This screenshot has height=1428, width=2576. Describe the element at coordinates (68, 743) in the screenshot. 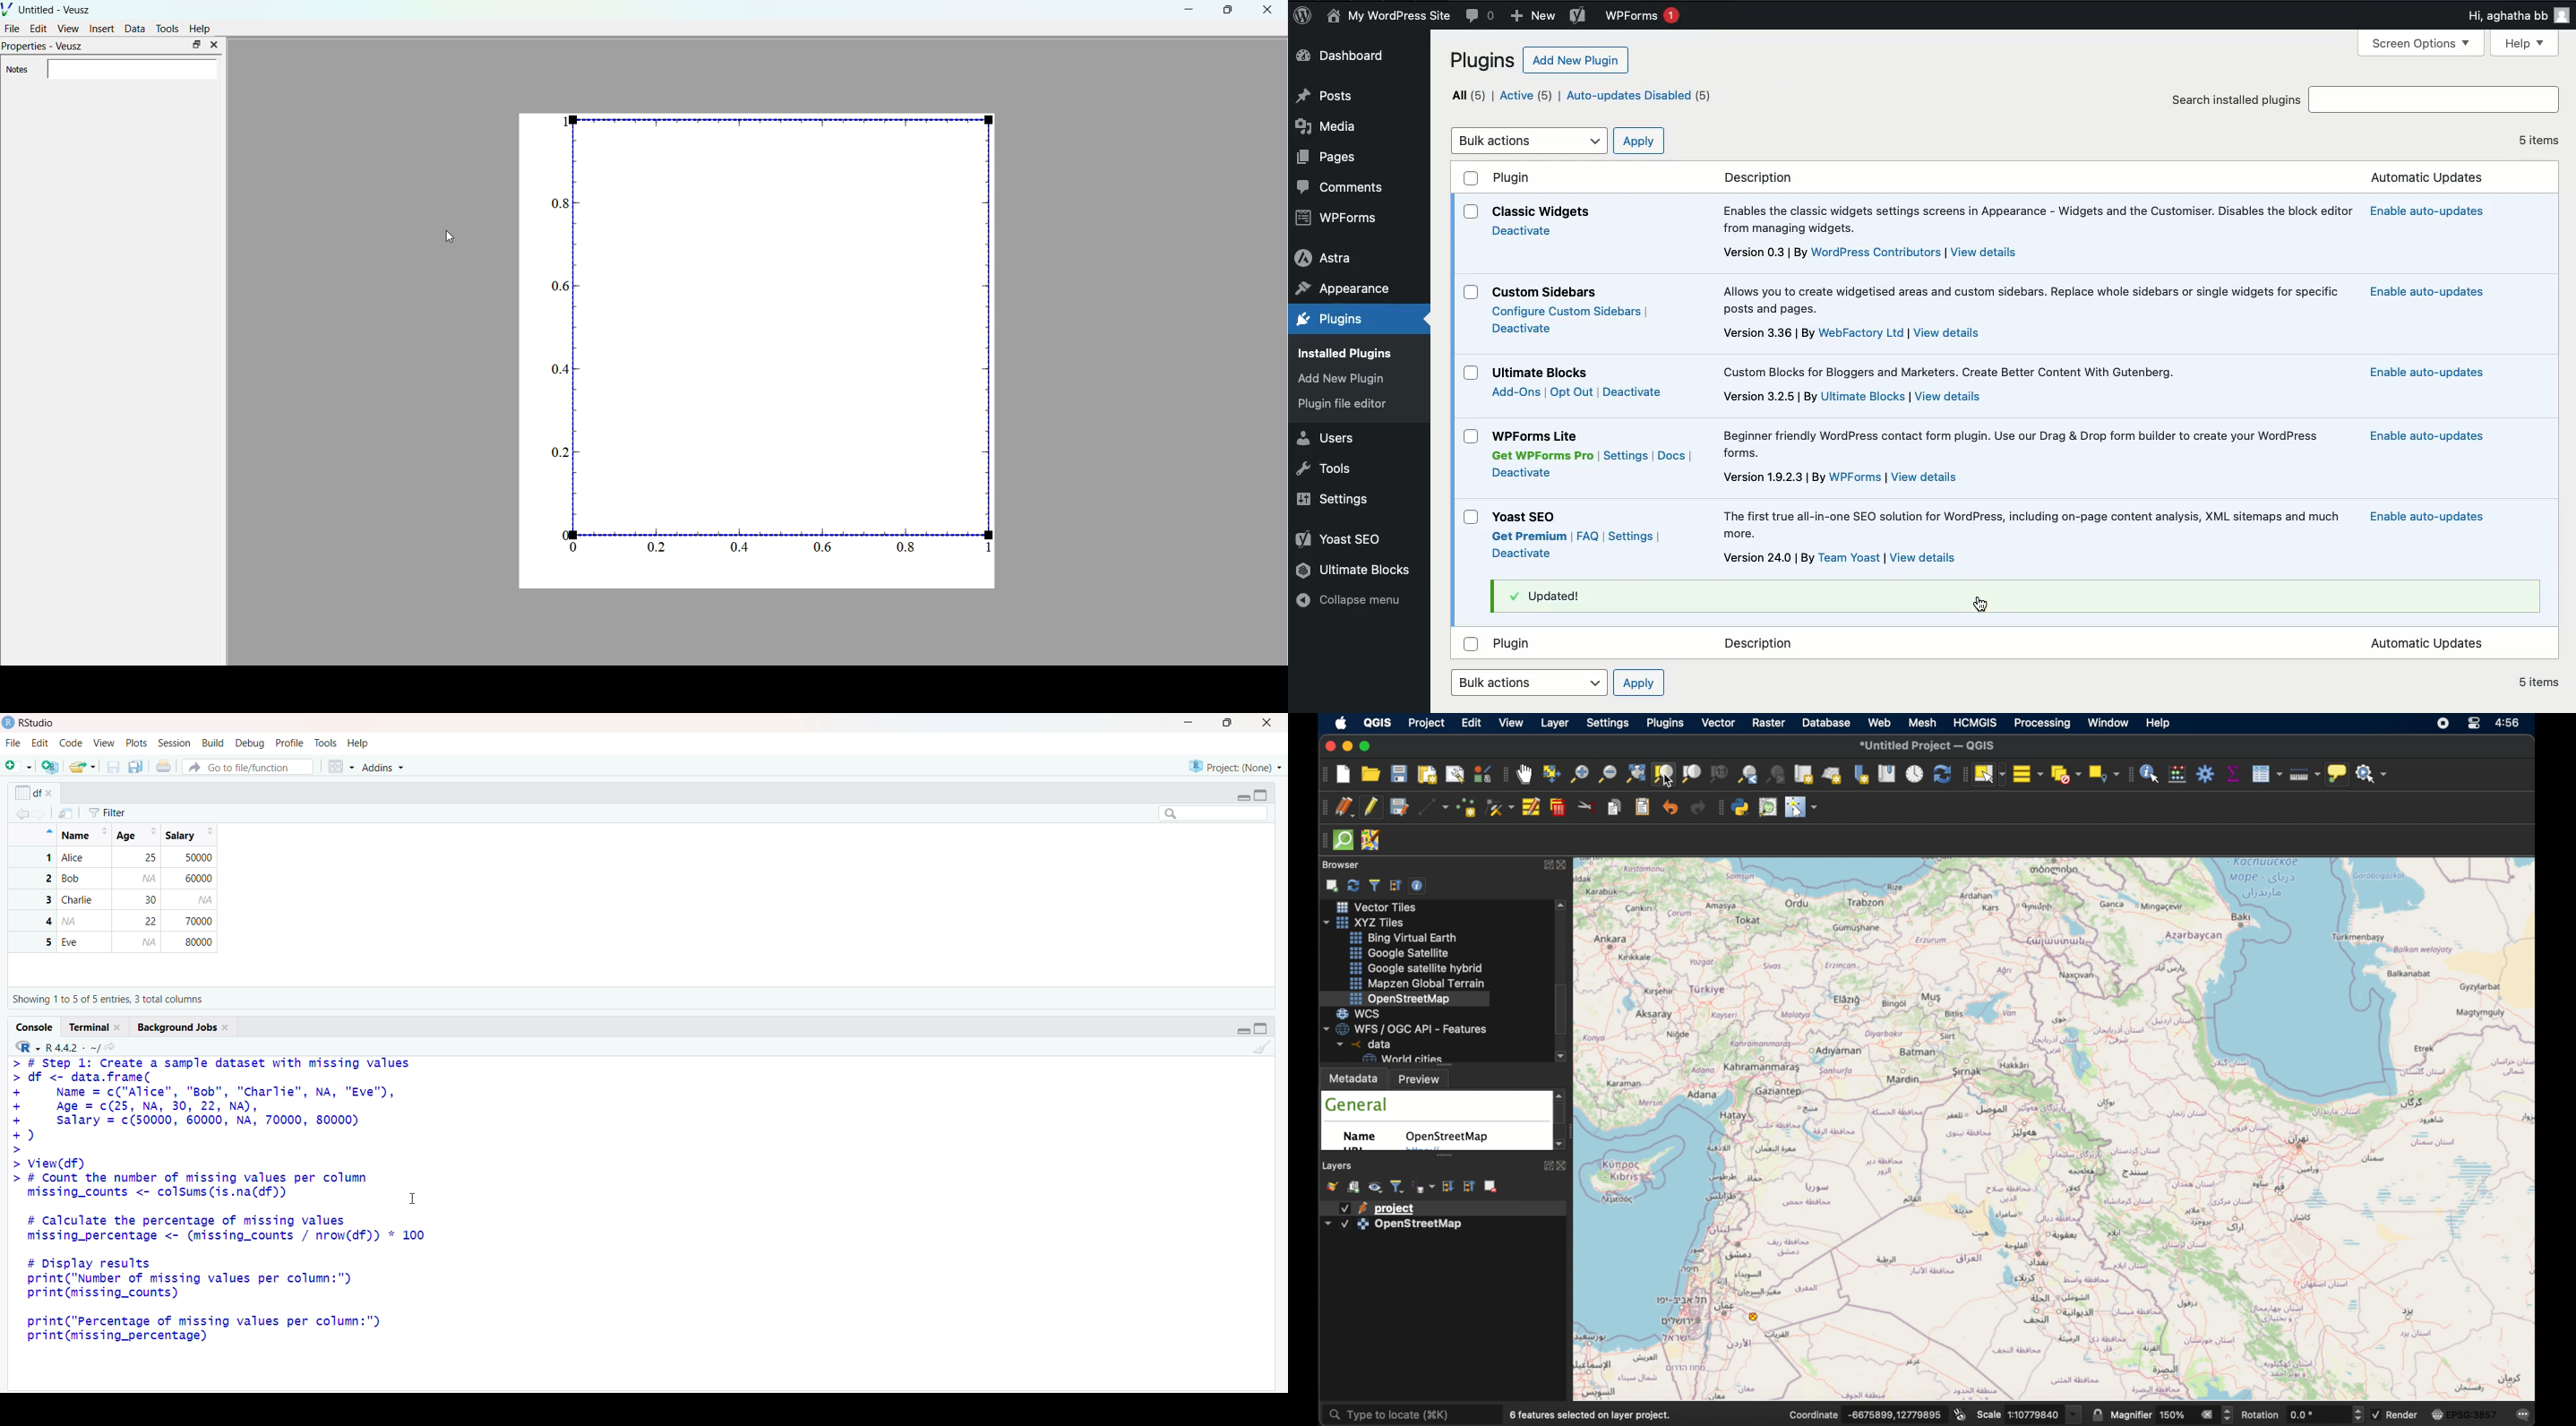

I see `Code` at that location.